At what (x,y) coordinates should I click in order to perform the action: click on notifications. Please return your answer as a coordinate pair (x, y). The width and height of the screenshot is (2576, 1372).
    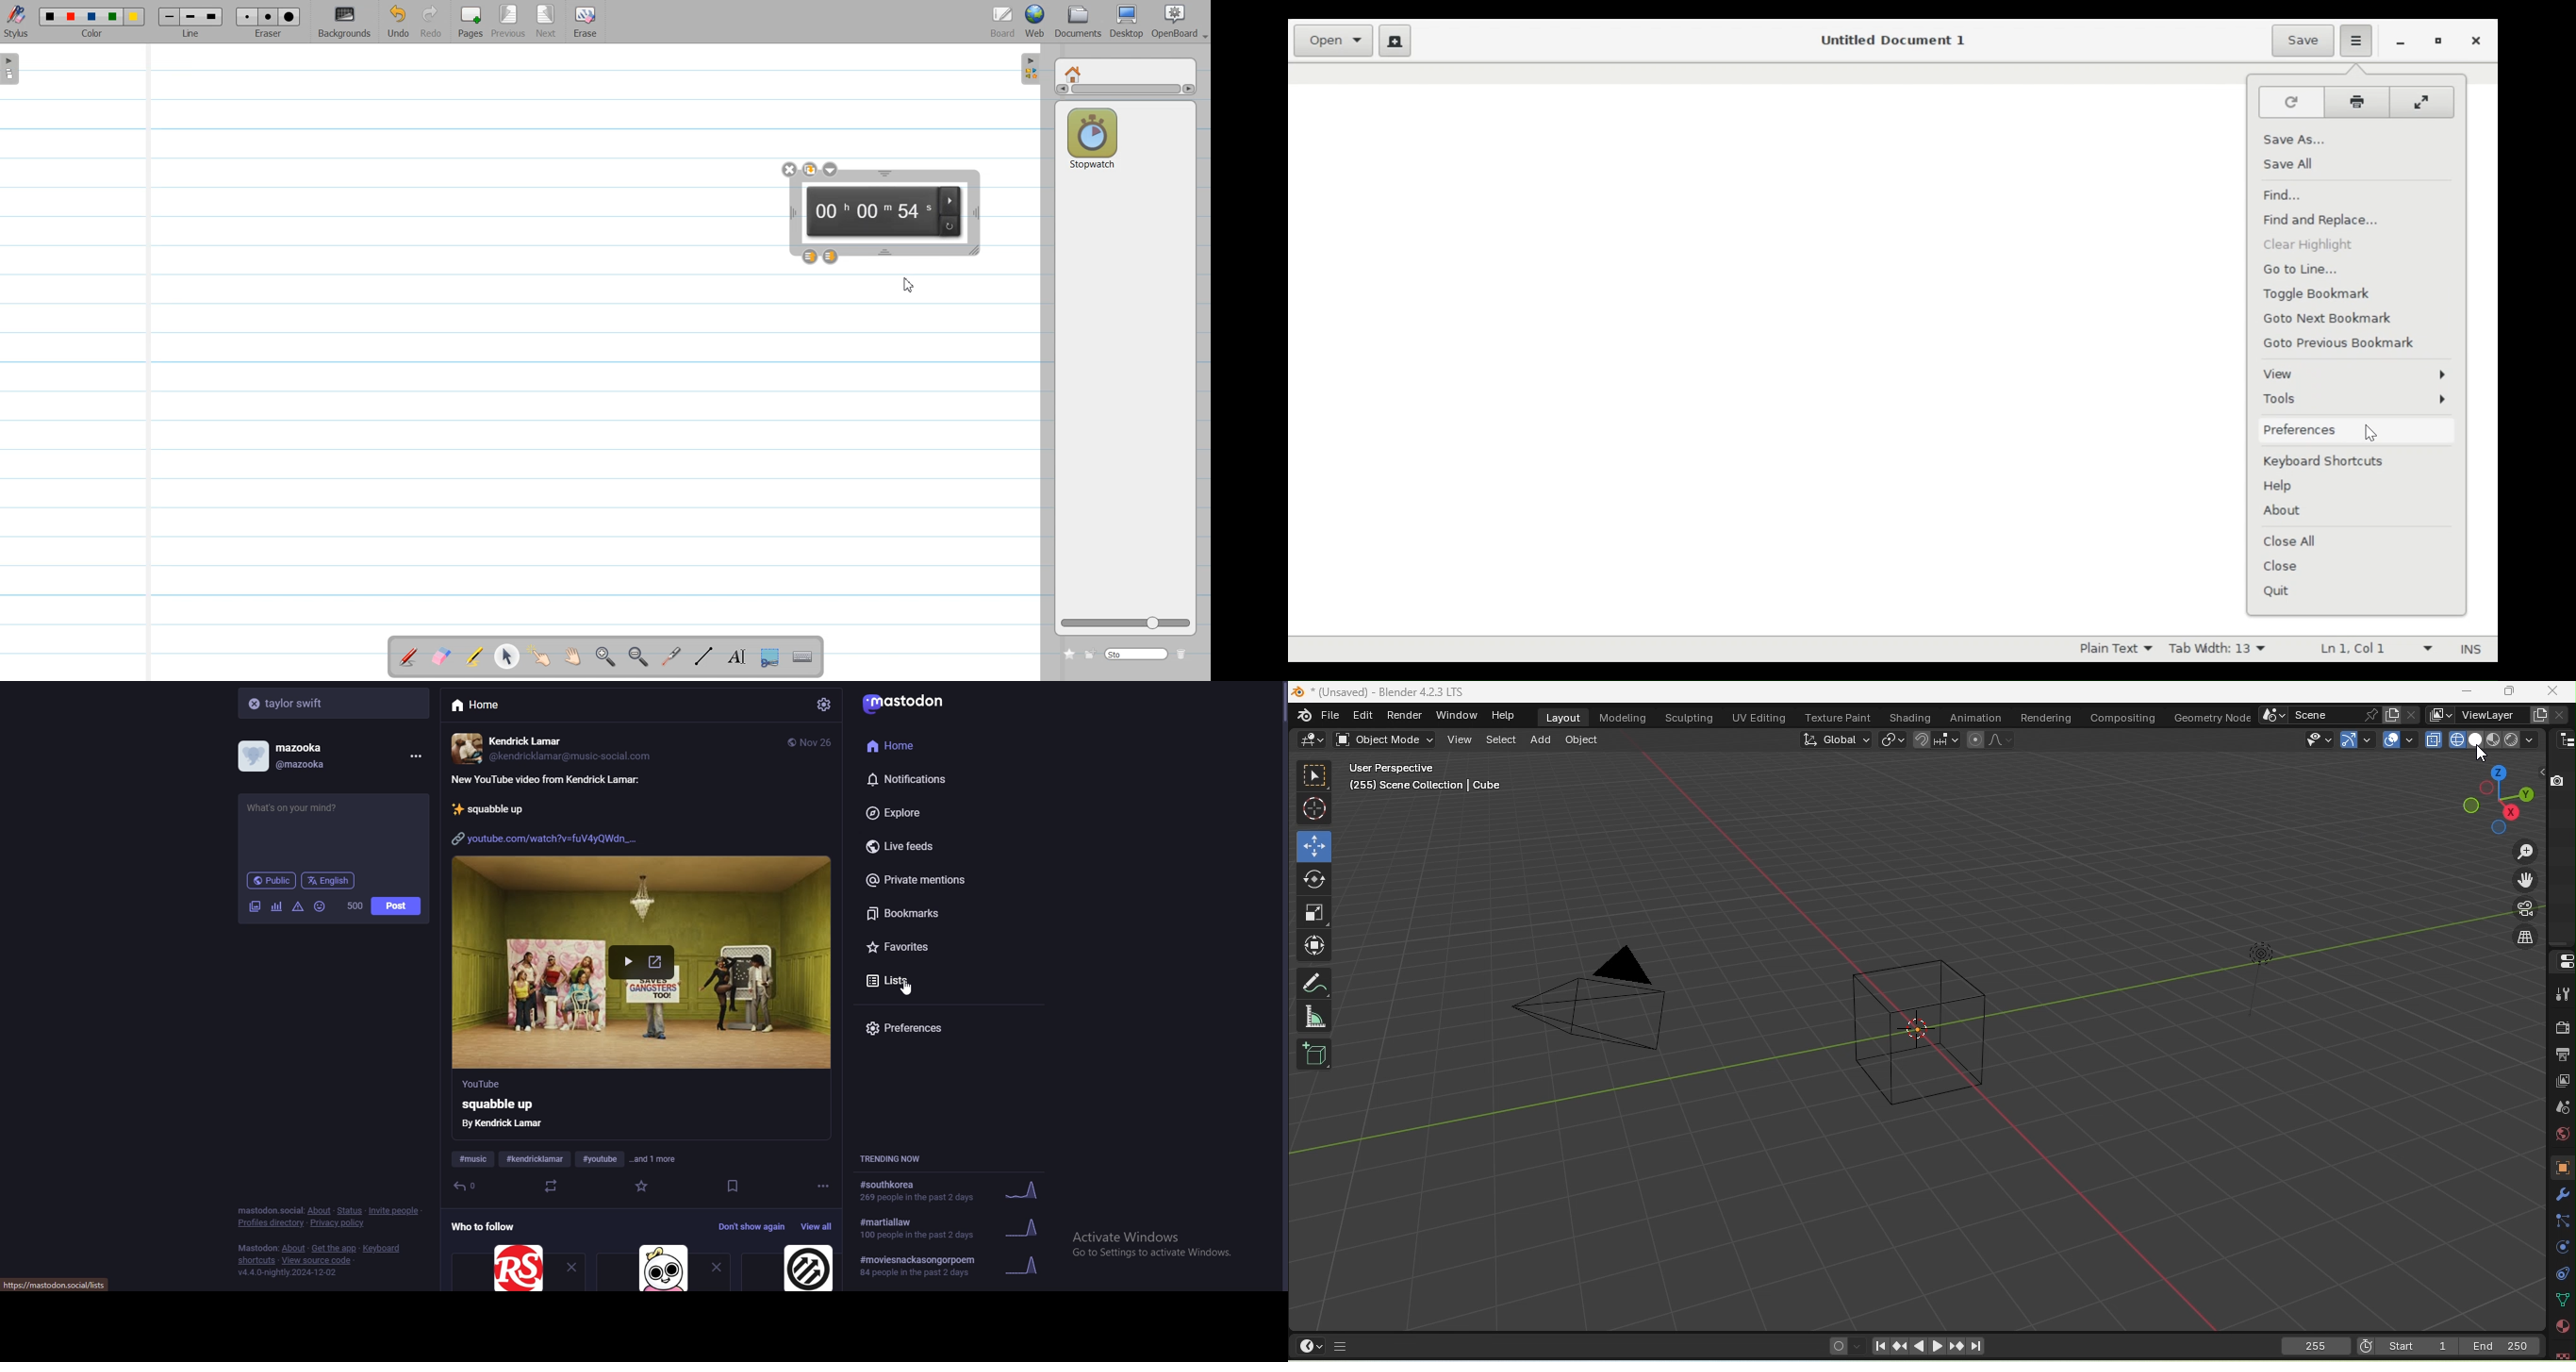
    Looking at the image, I should click on (935, 777).